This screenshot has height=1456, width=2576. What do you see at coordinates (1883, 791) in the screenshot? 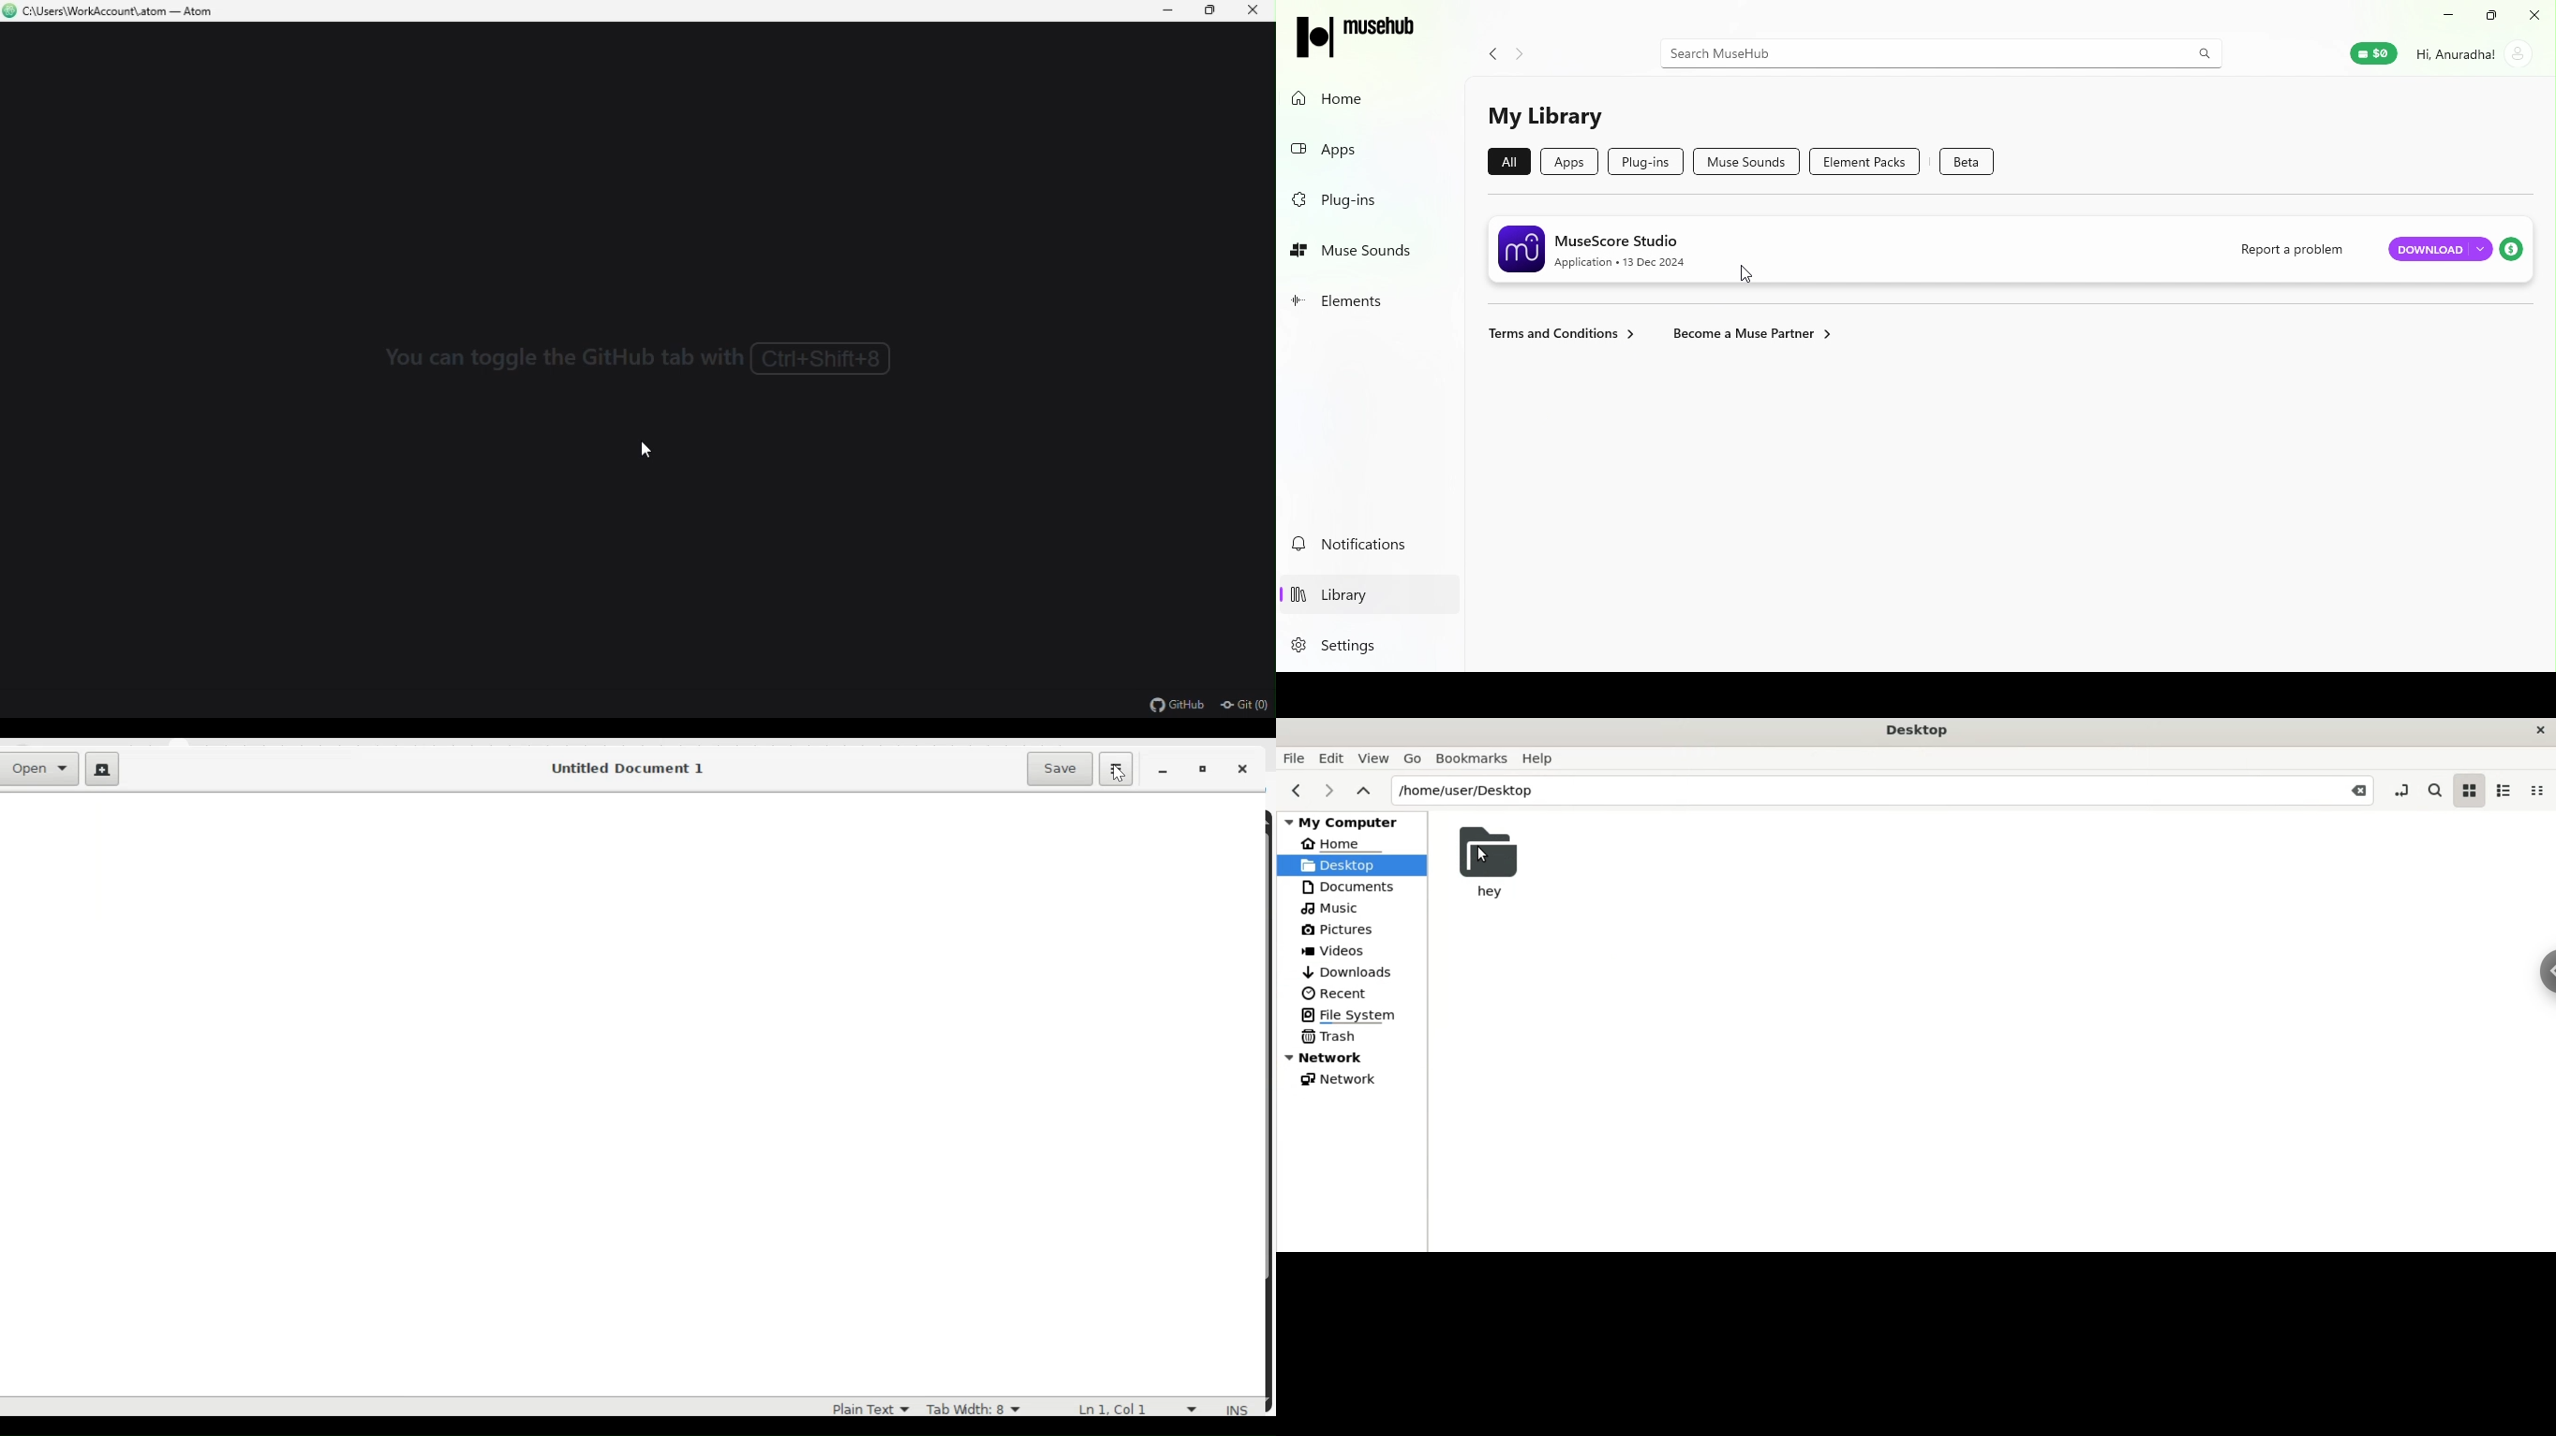
I see `location: /home/user/Desktop` at bounding box center [1883, 791].